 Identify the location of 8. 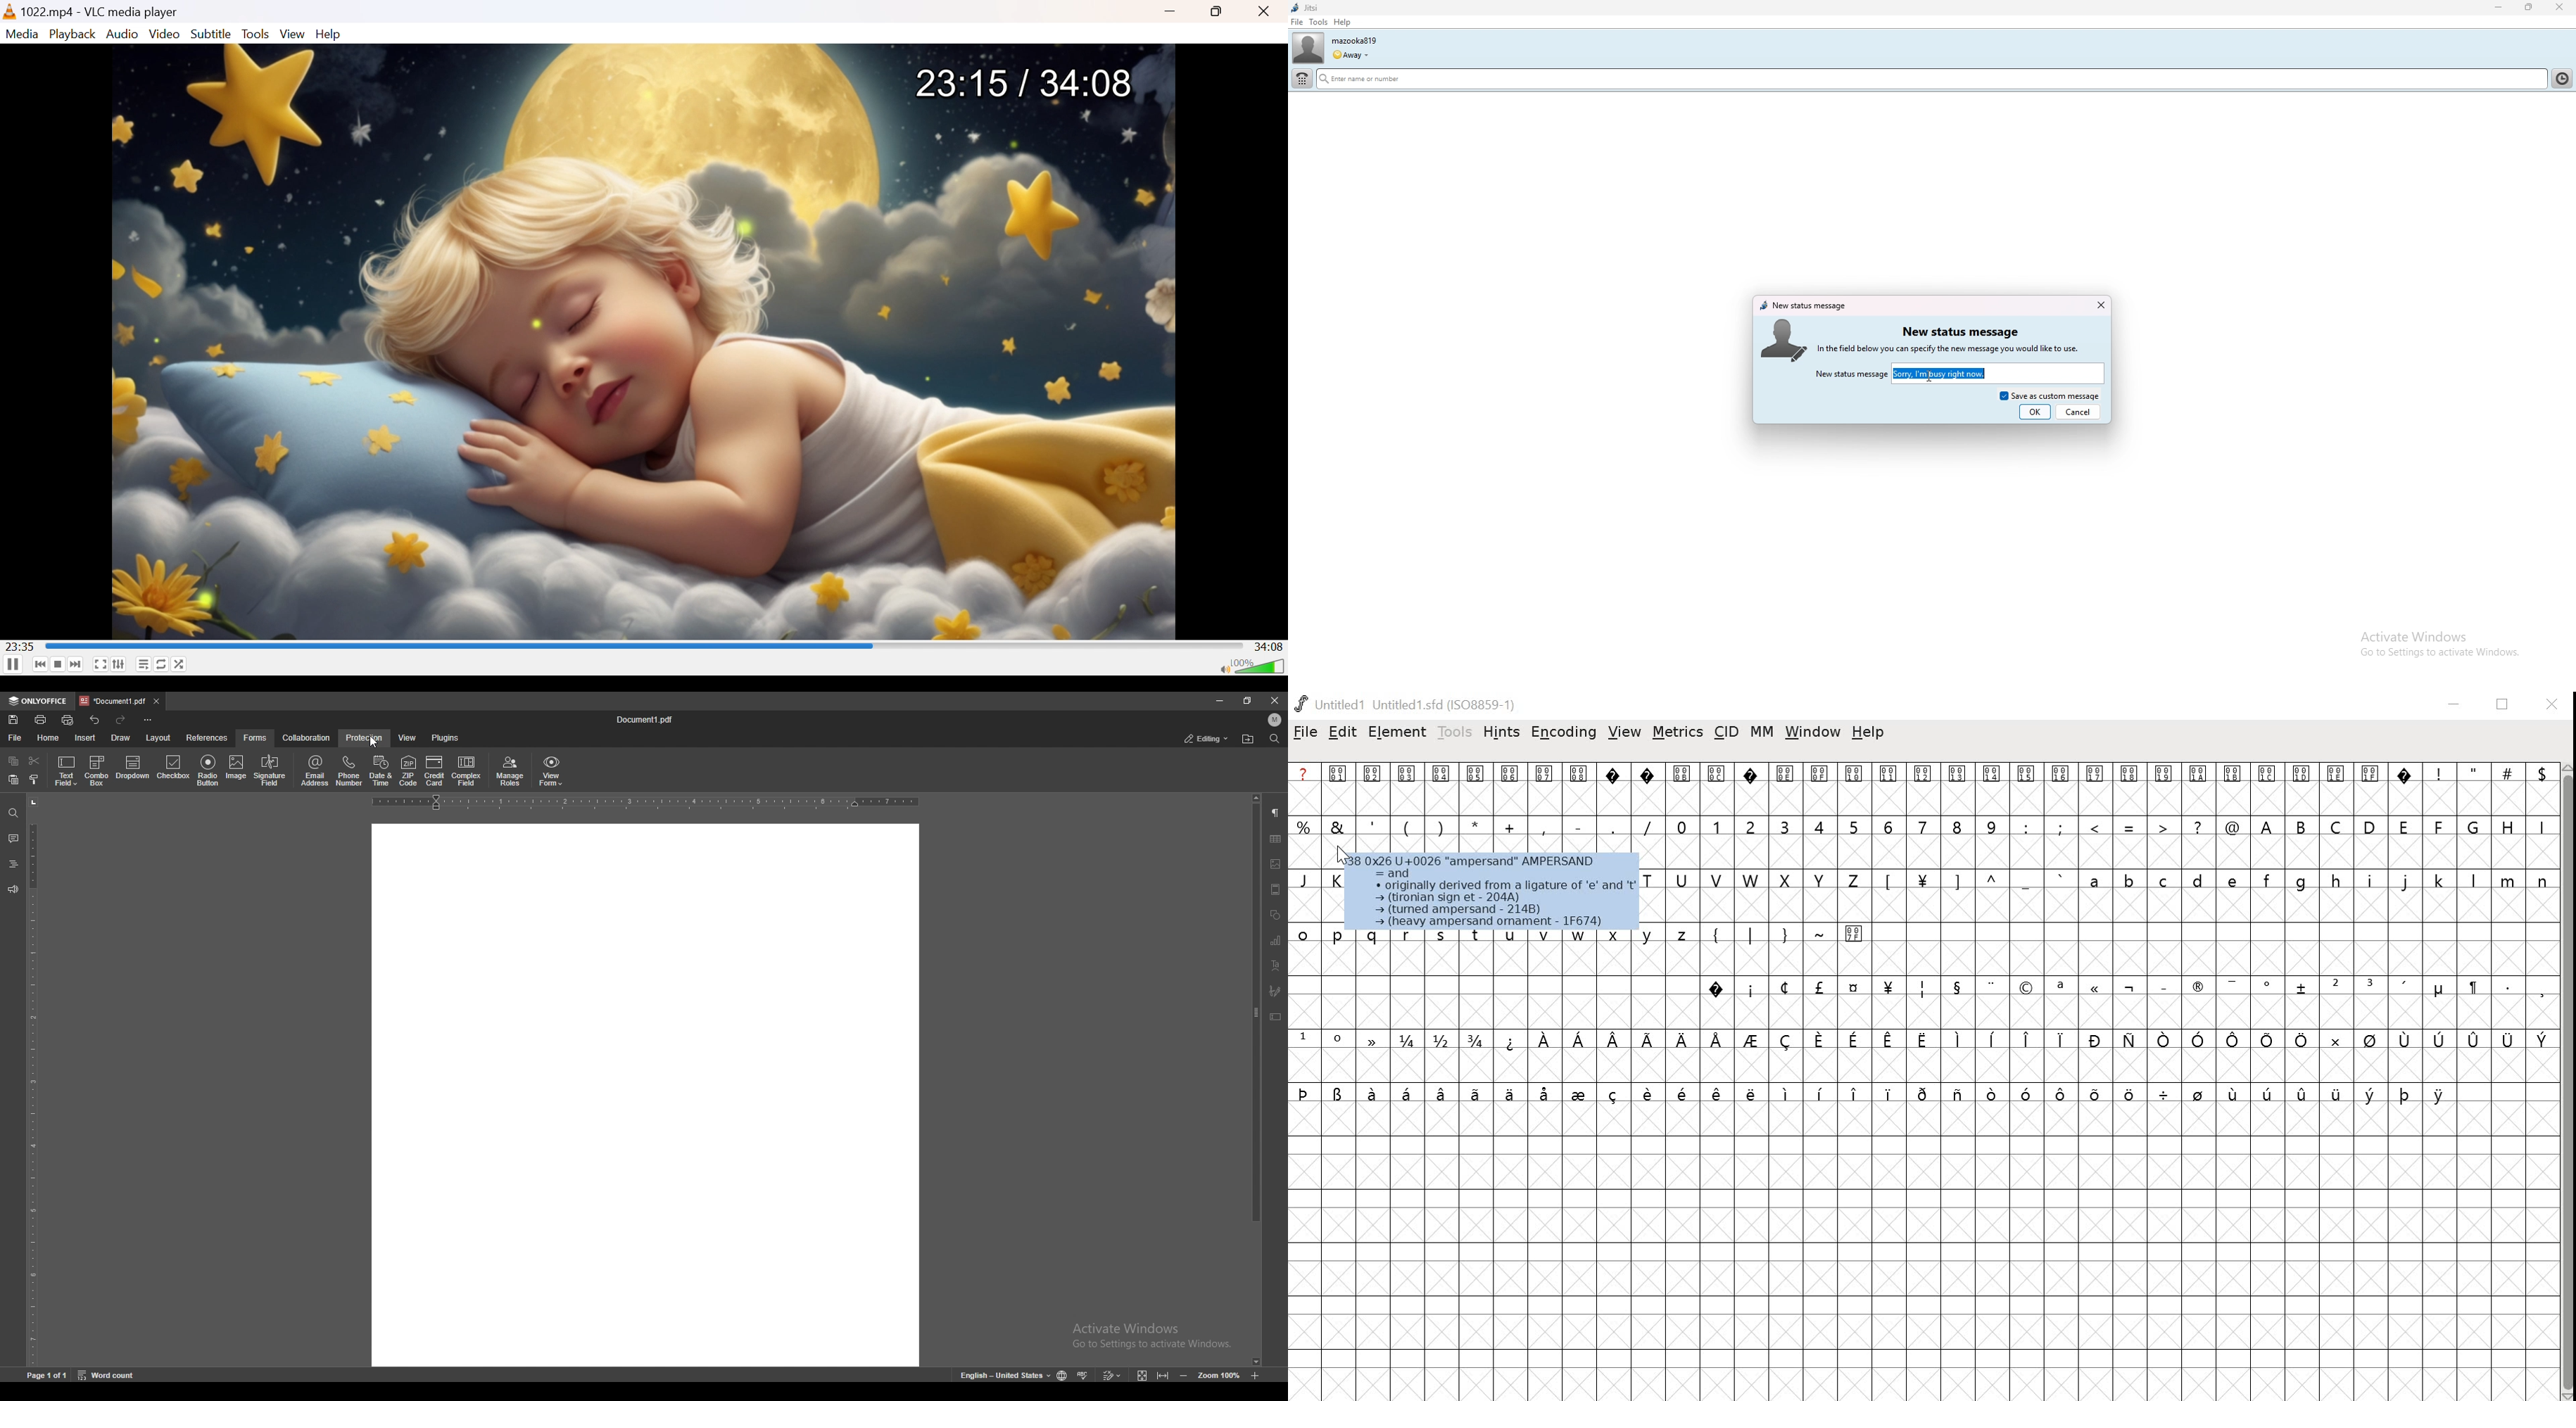
(1958, 825).